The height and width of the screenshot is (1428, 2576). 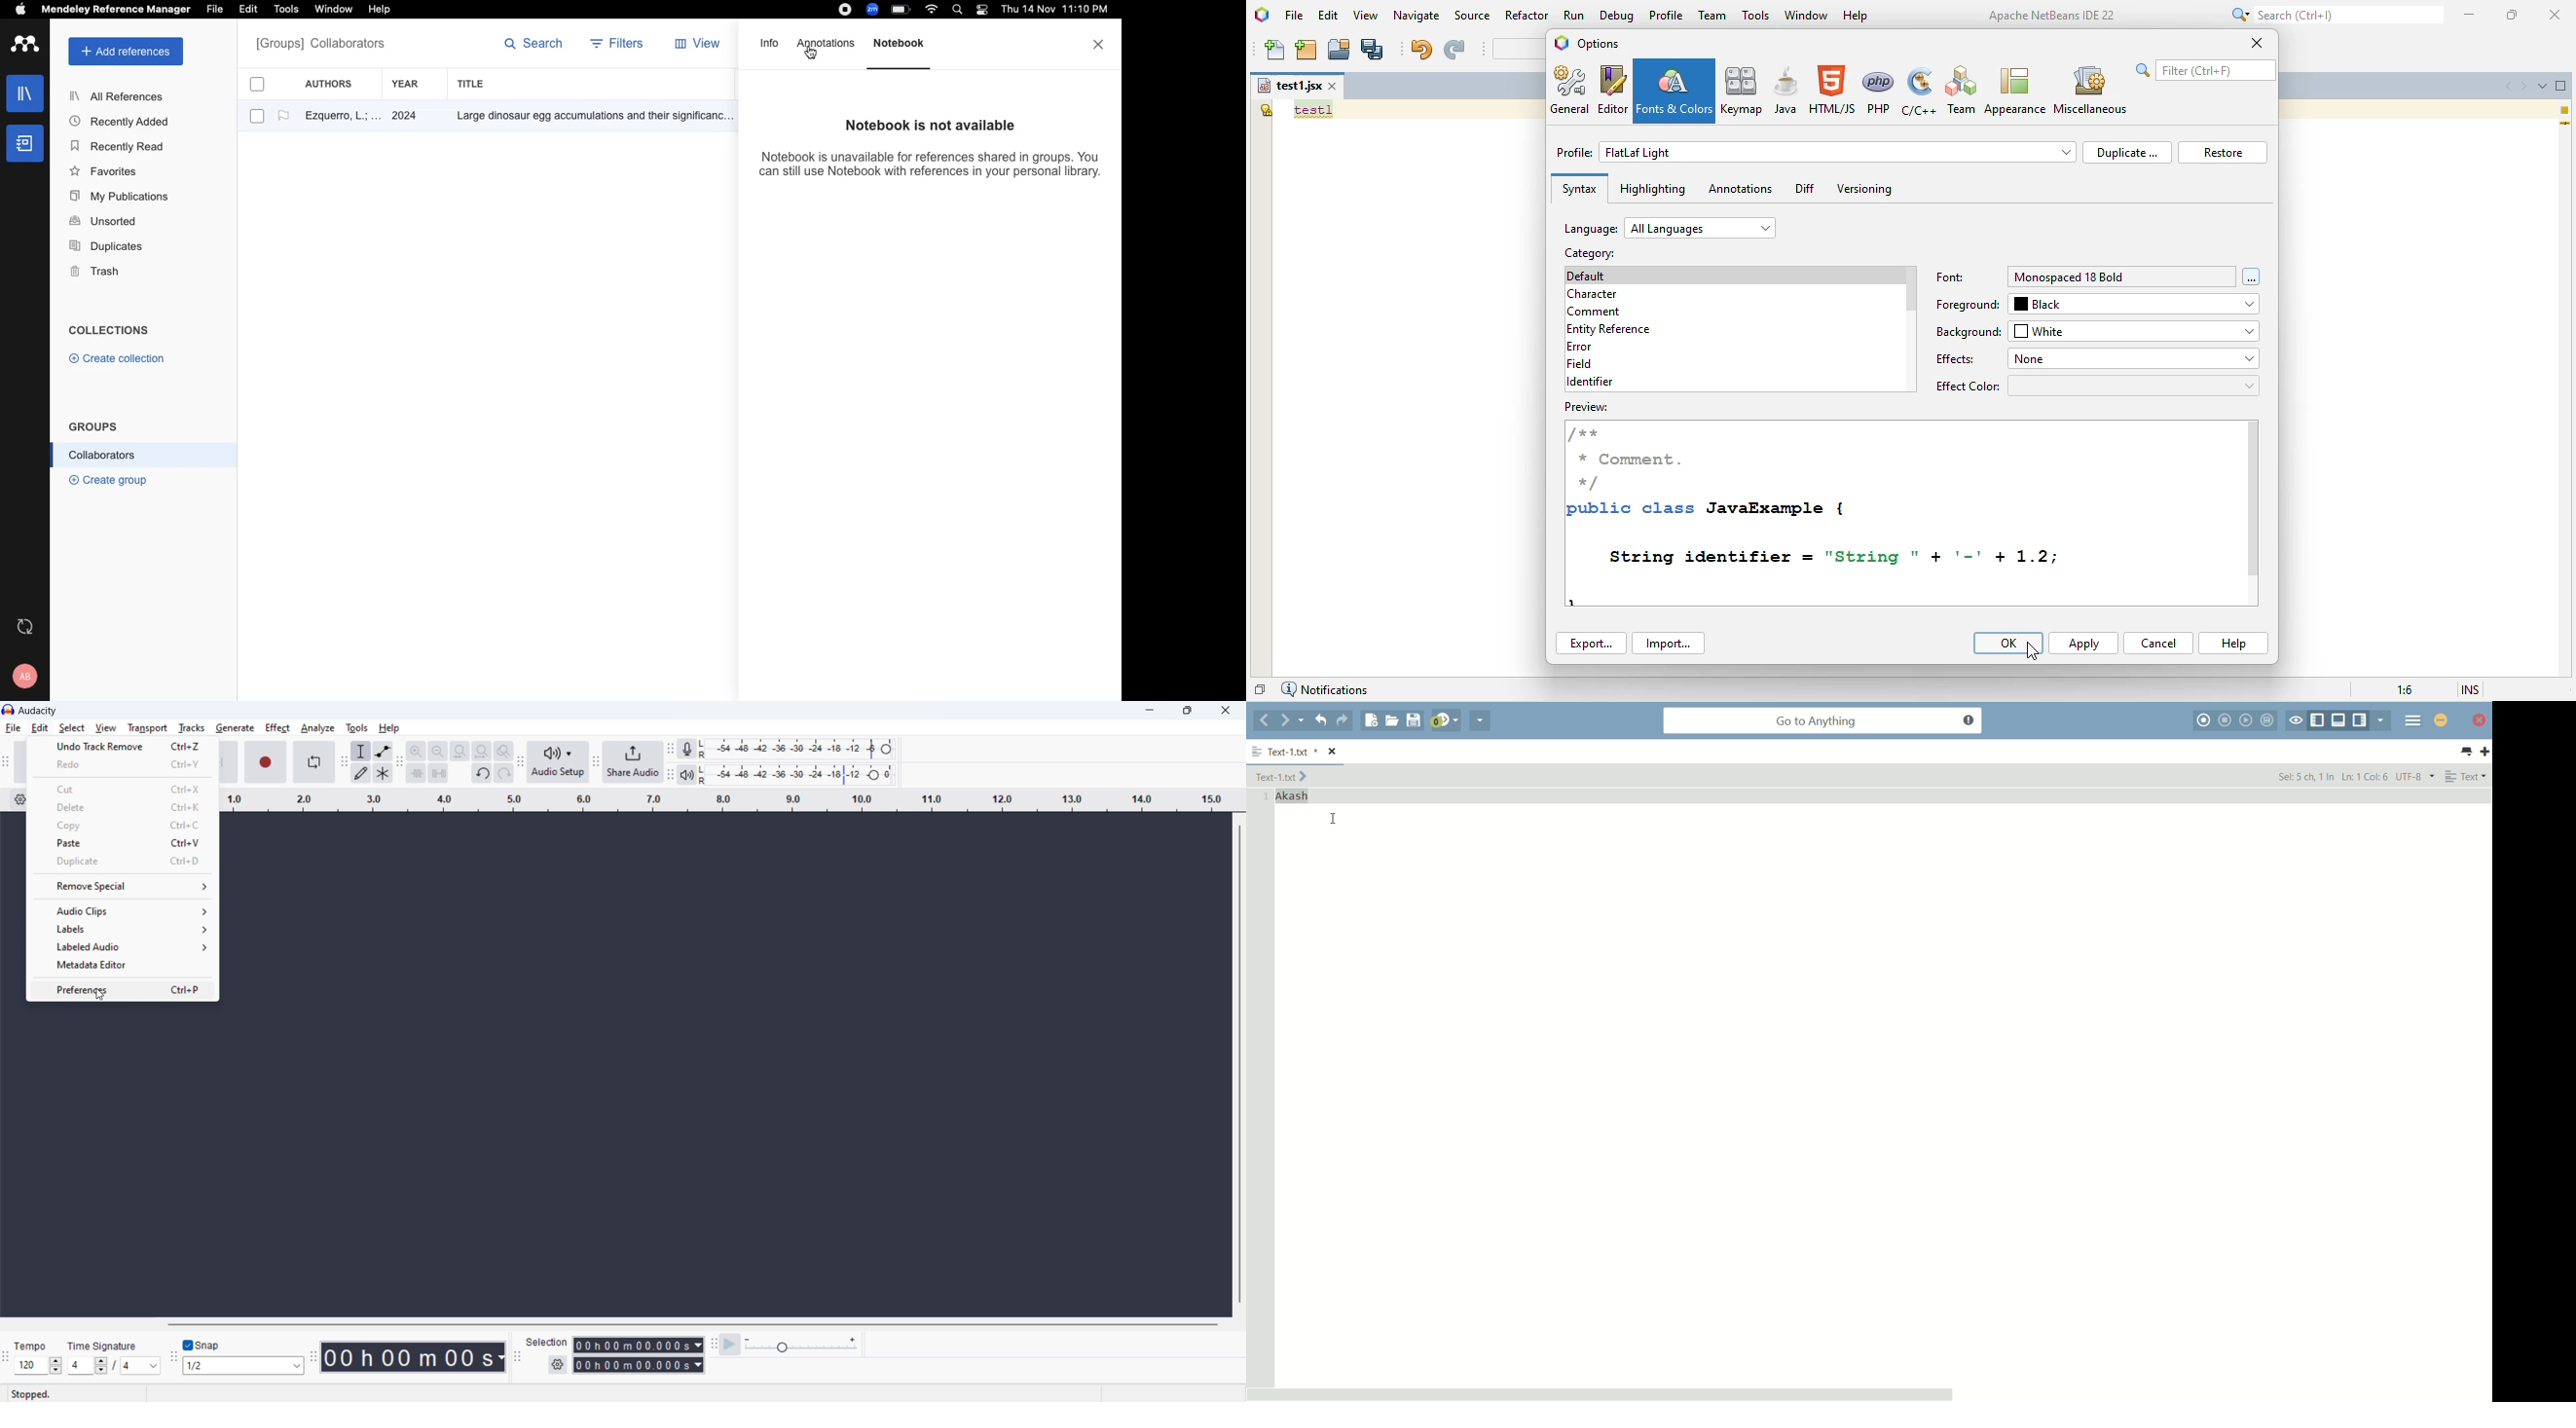 What do you see at coordinates (123, 843) in the screenshot?
I see `paste` at bounding box center [123, 843].